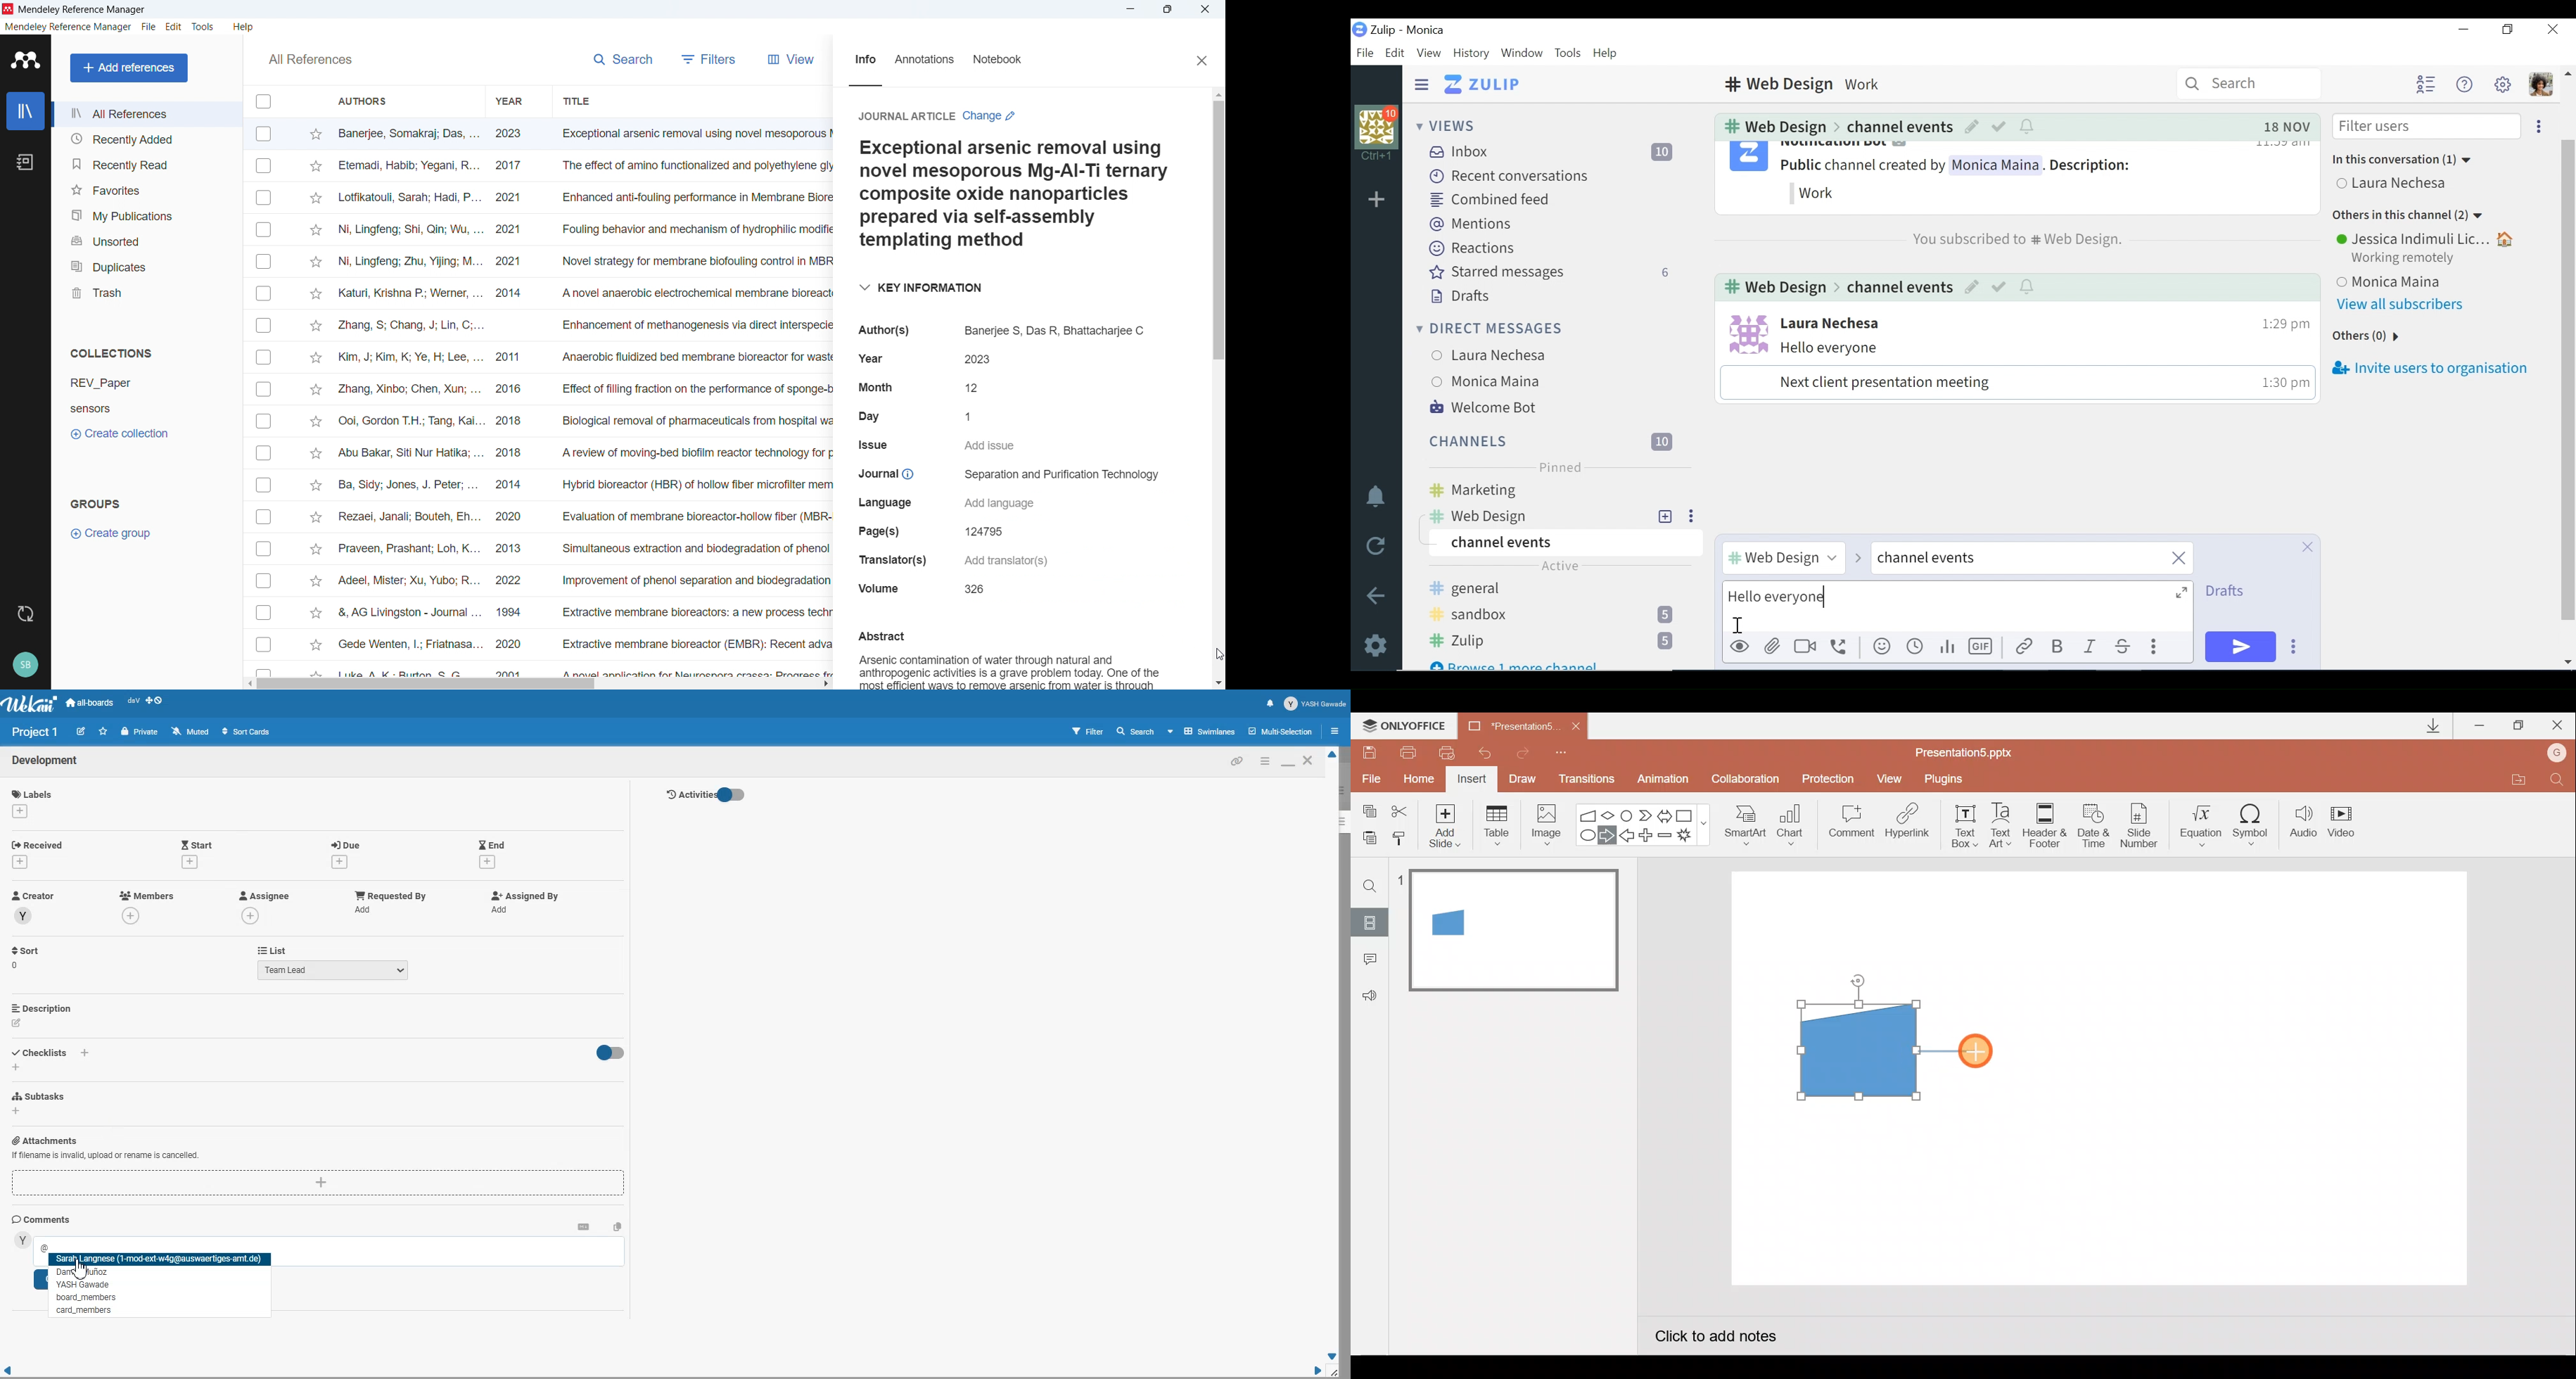 The width and height of the screenshot is (2576, 1400). What do you see at coordinates (2404, 160) in the screenshot?
I see `In this conversation` at bounding box center [2404, 160].